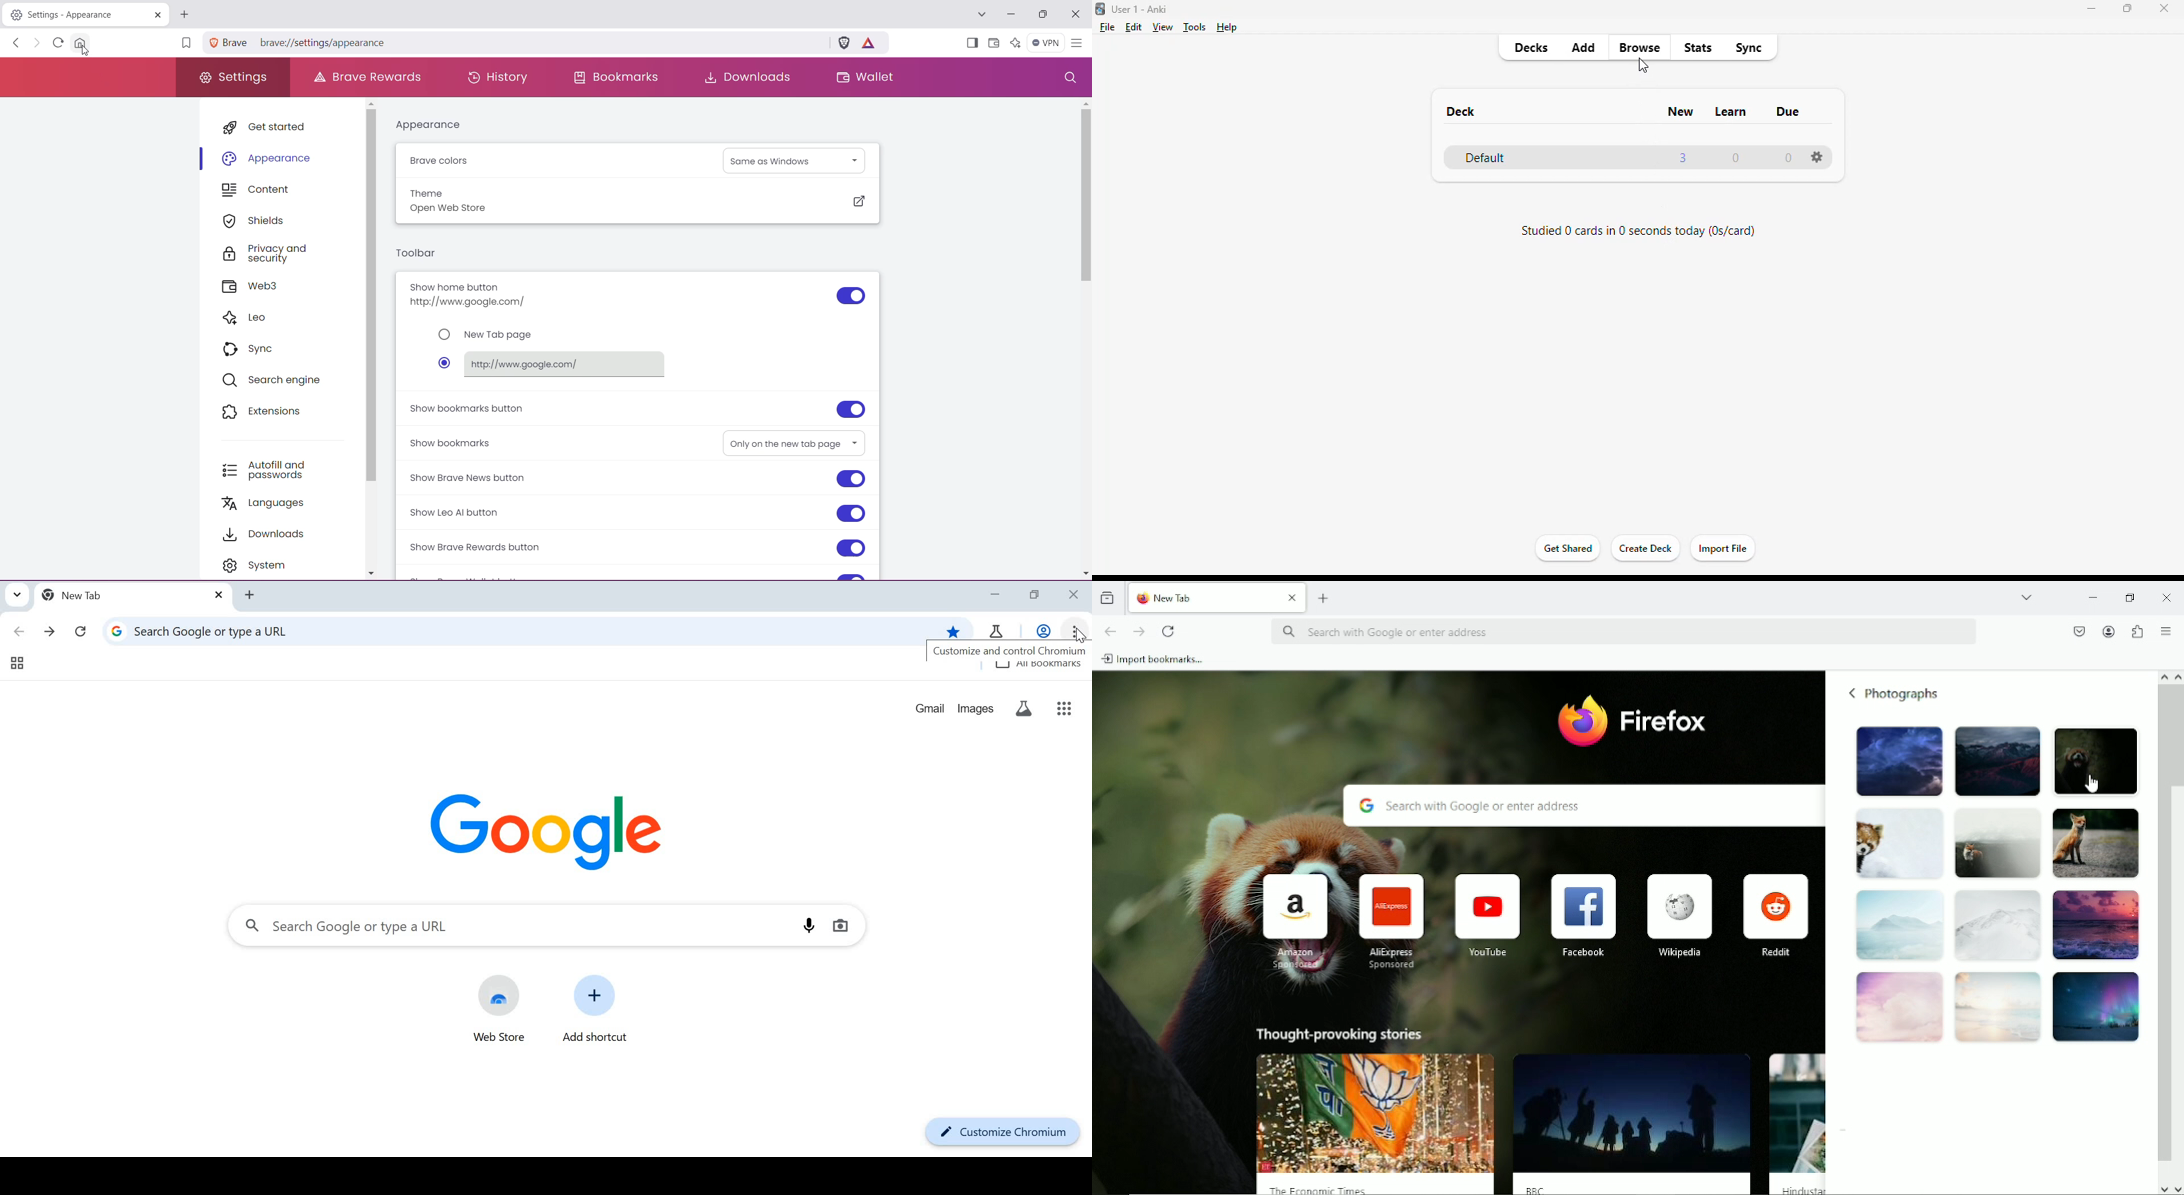 This screenshot has height=1204, width=2184. I want to click on customize chromium, so click(995, 1130).